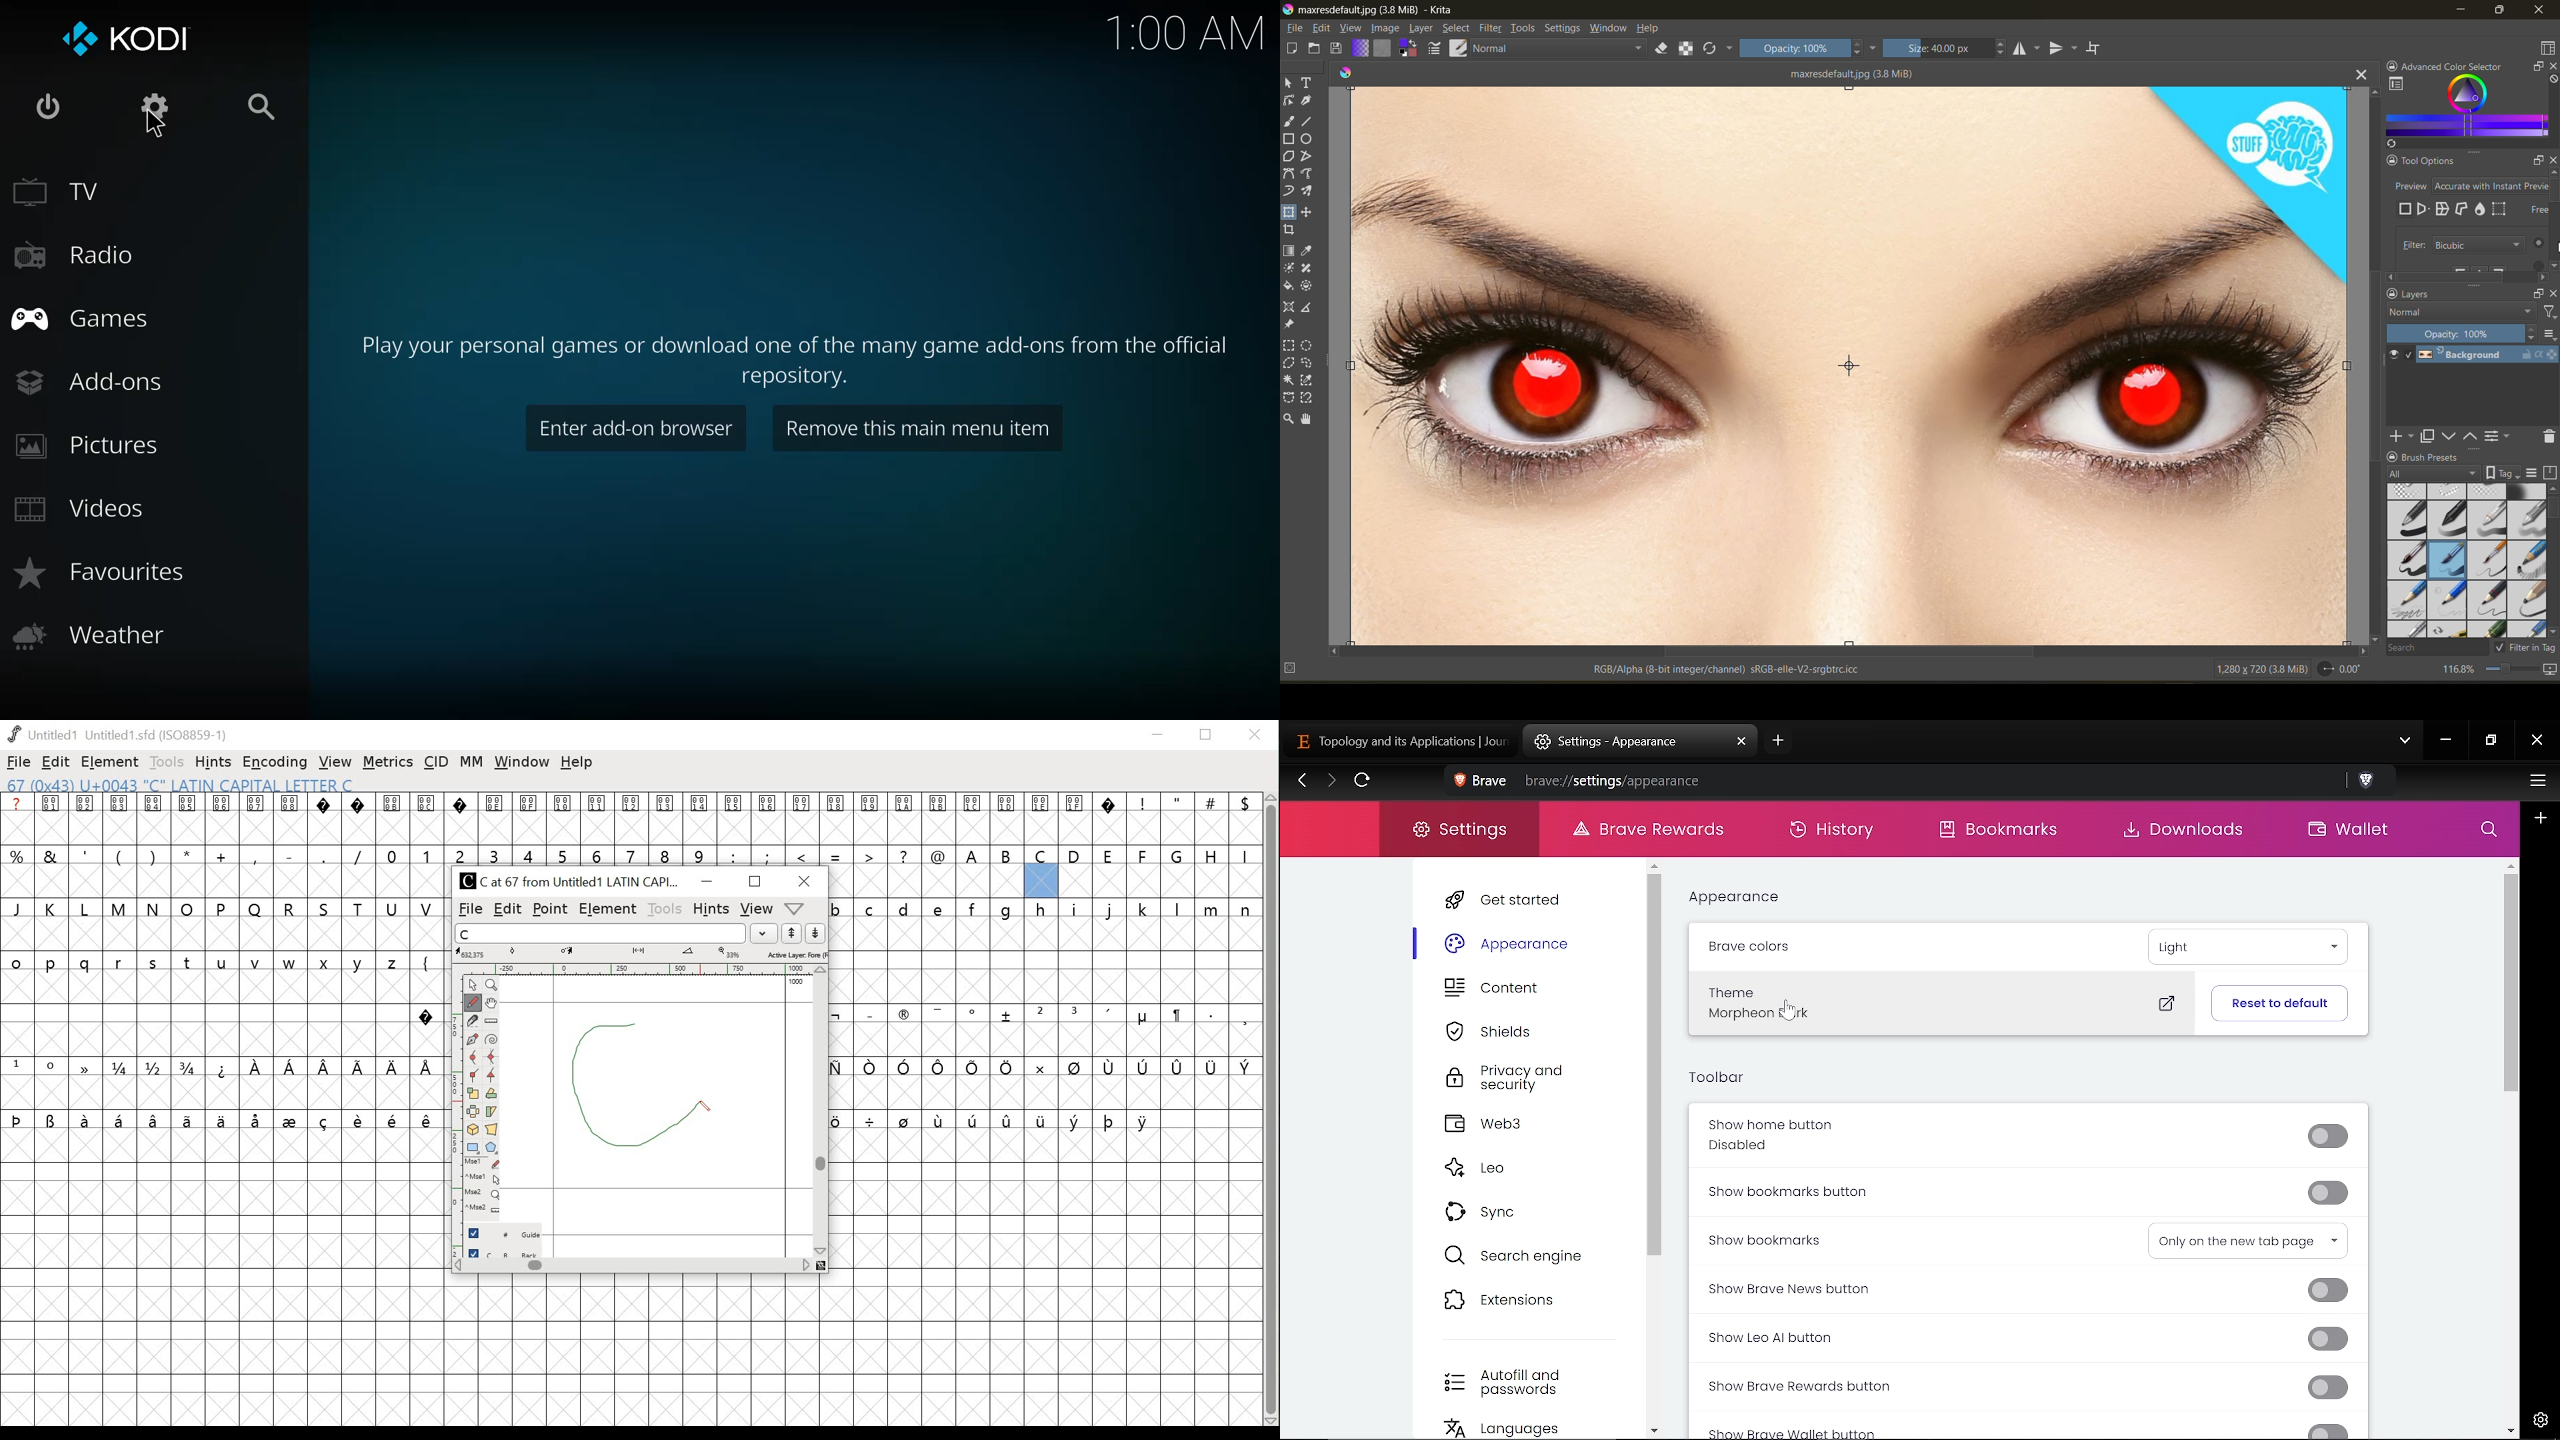 The height and width of the screenshot is (1456, 2576). What do you see at coordinates (76, 257) in the screenshot?
I see `radio` at bounding box center [76, 257].